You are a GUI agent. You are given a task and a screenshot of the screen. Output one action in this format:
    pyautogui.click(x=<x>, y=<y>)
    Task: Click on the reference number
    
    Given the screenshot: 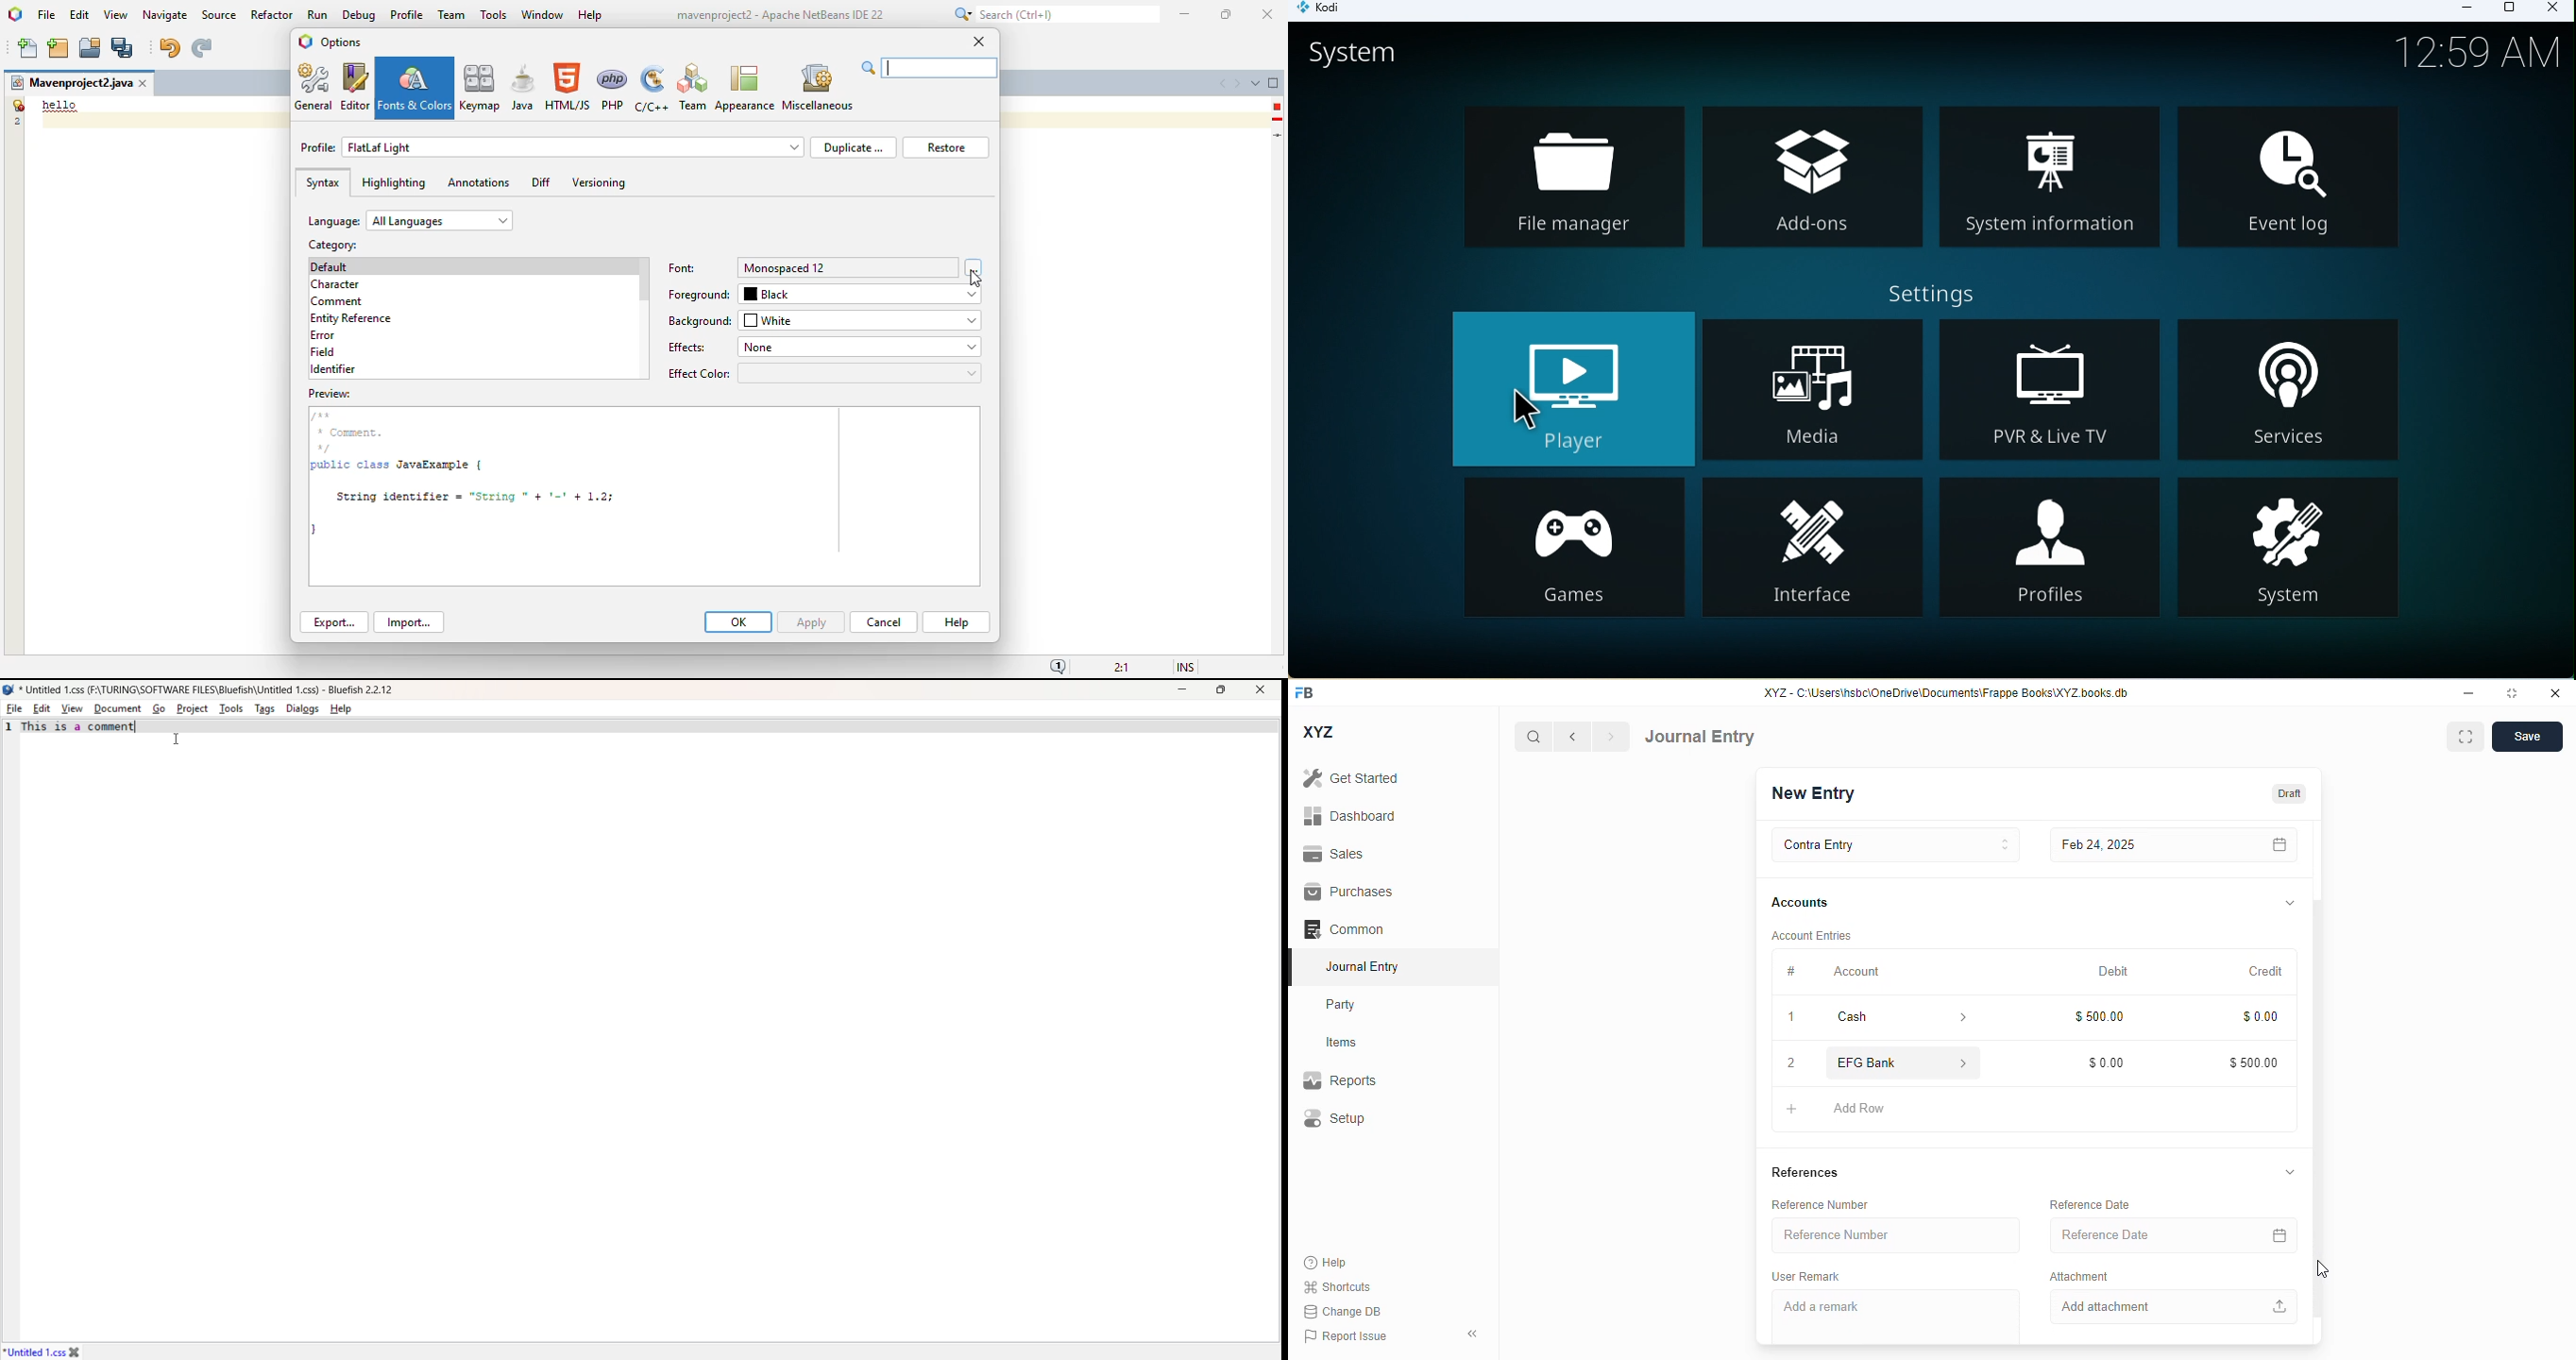 What is the action you would take?
    pyautogui.click(x=1821, y=1205)
    